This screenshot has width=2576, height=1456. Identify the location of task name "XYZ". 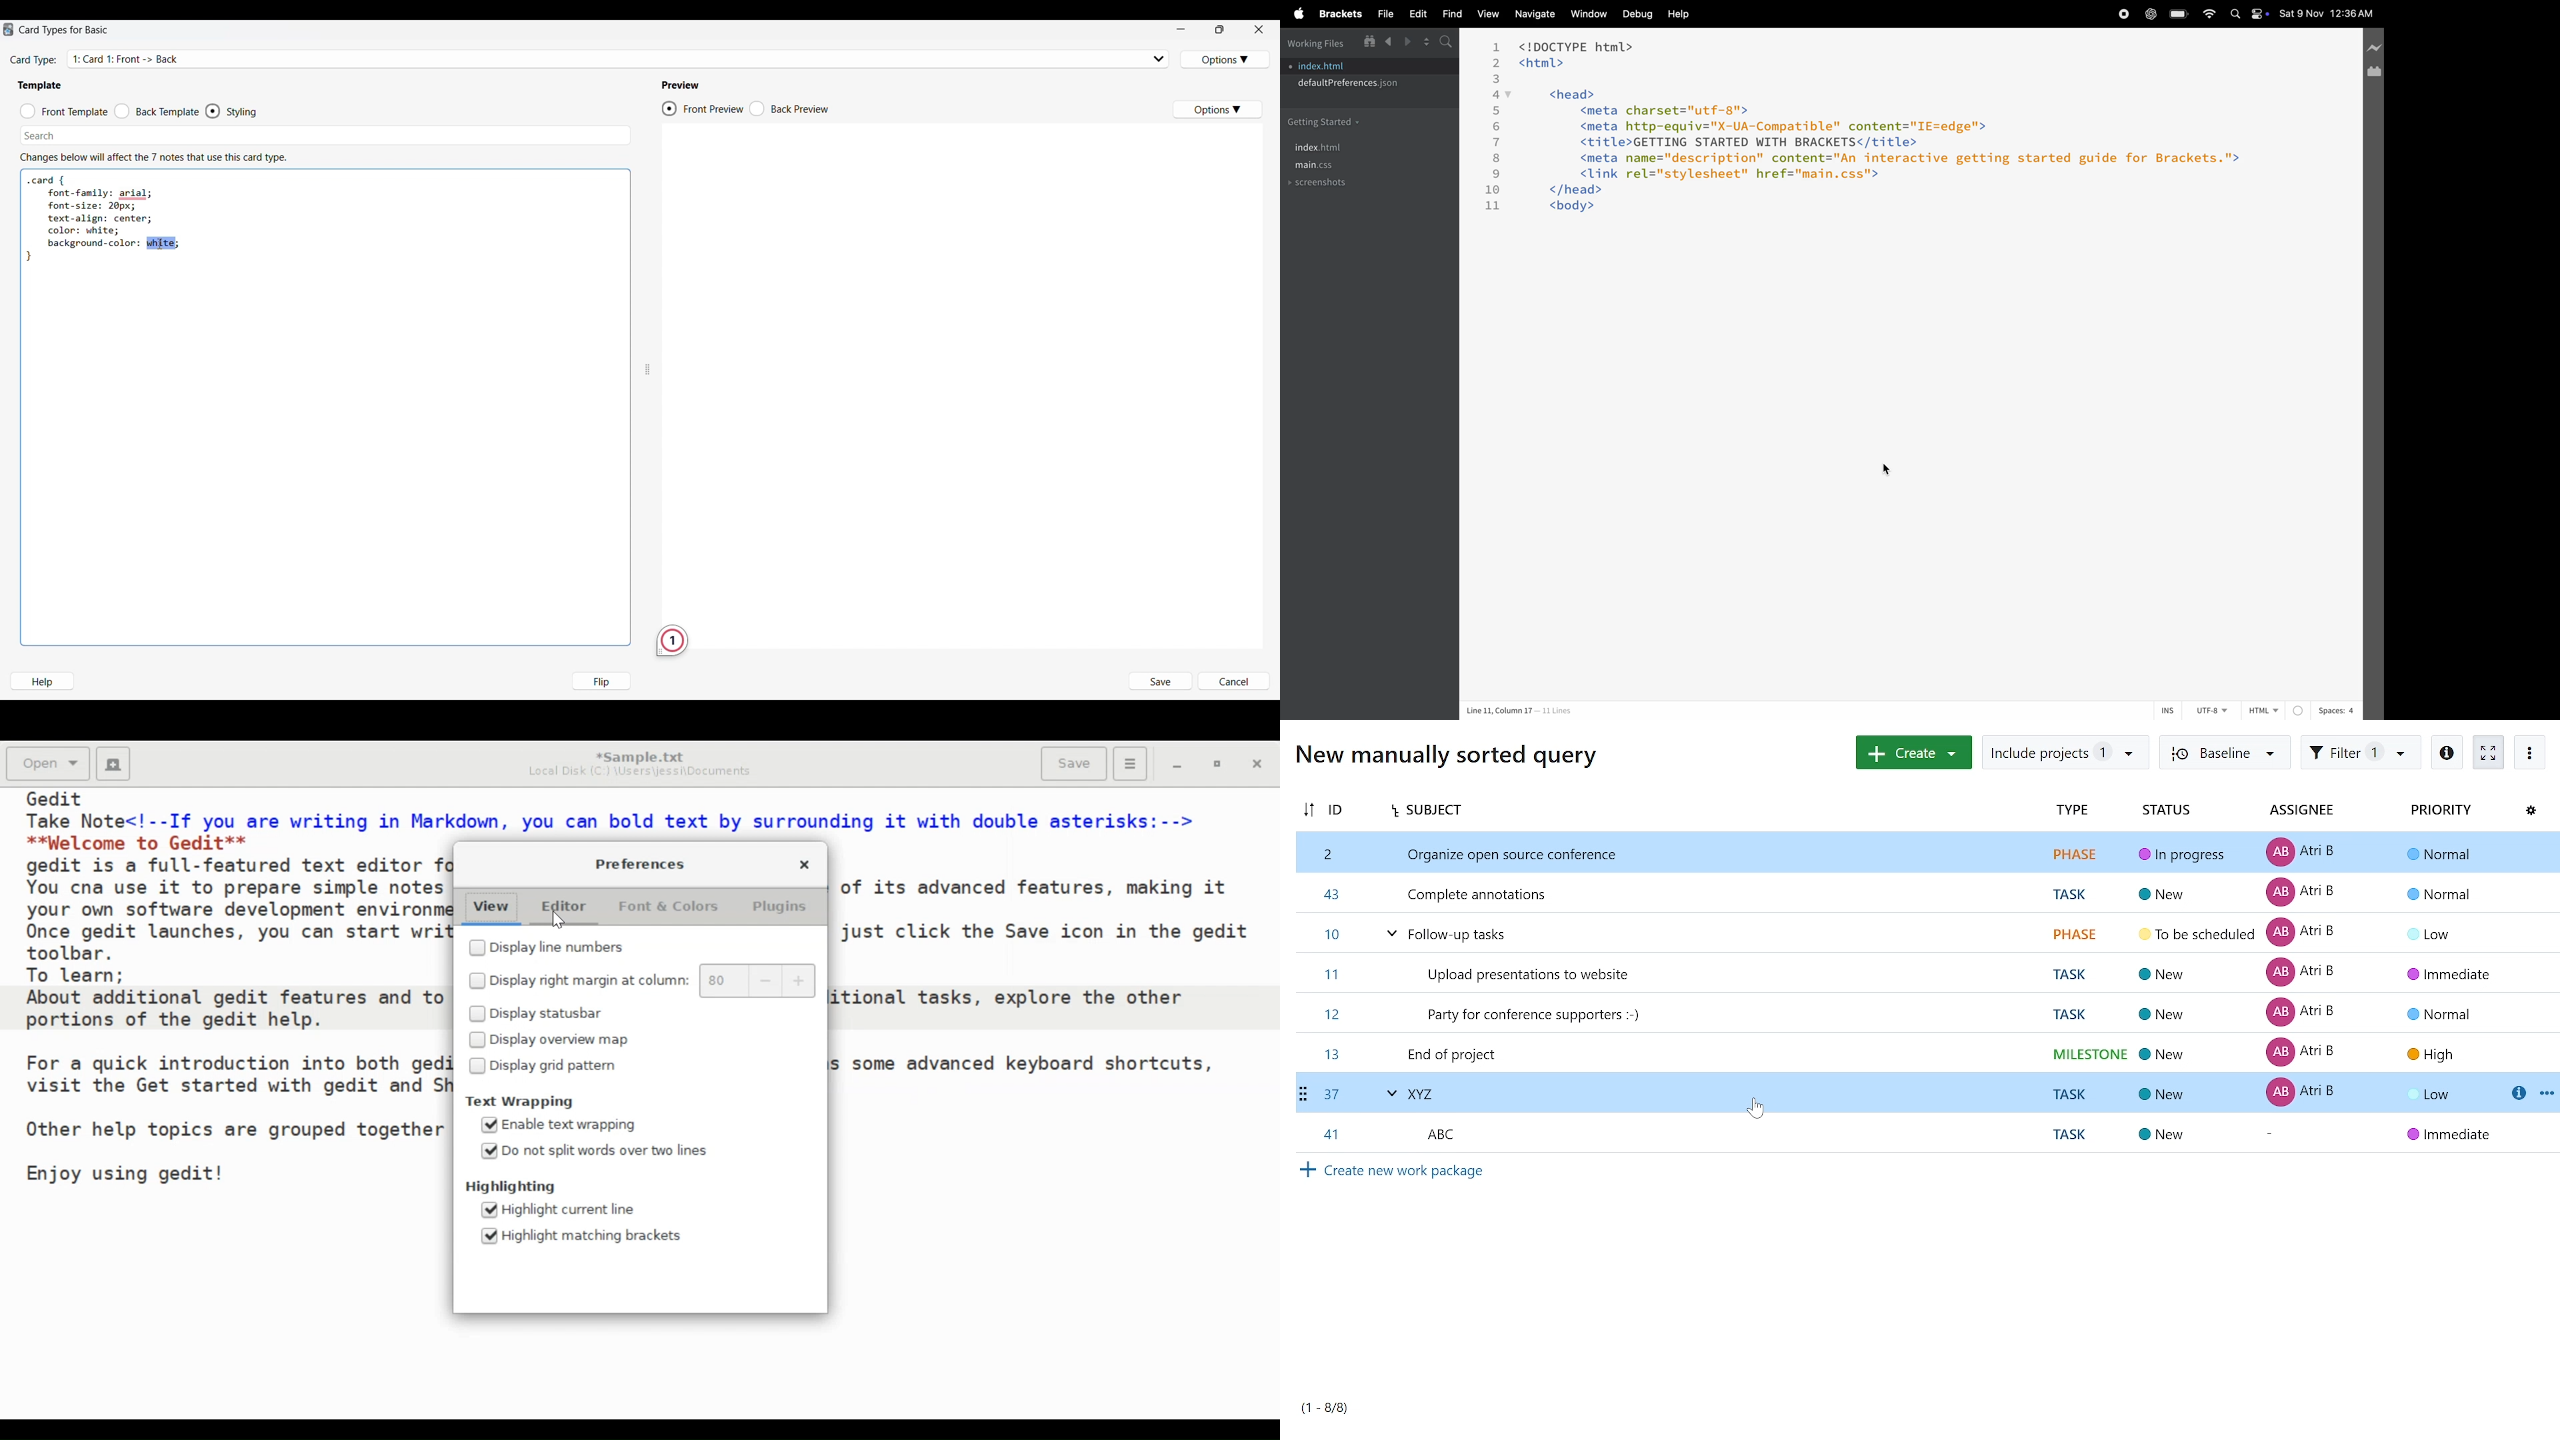
(1910, 1092).